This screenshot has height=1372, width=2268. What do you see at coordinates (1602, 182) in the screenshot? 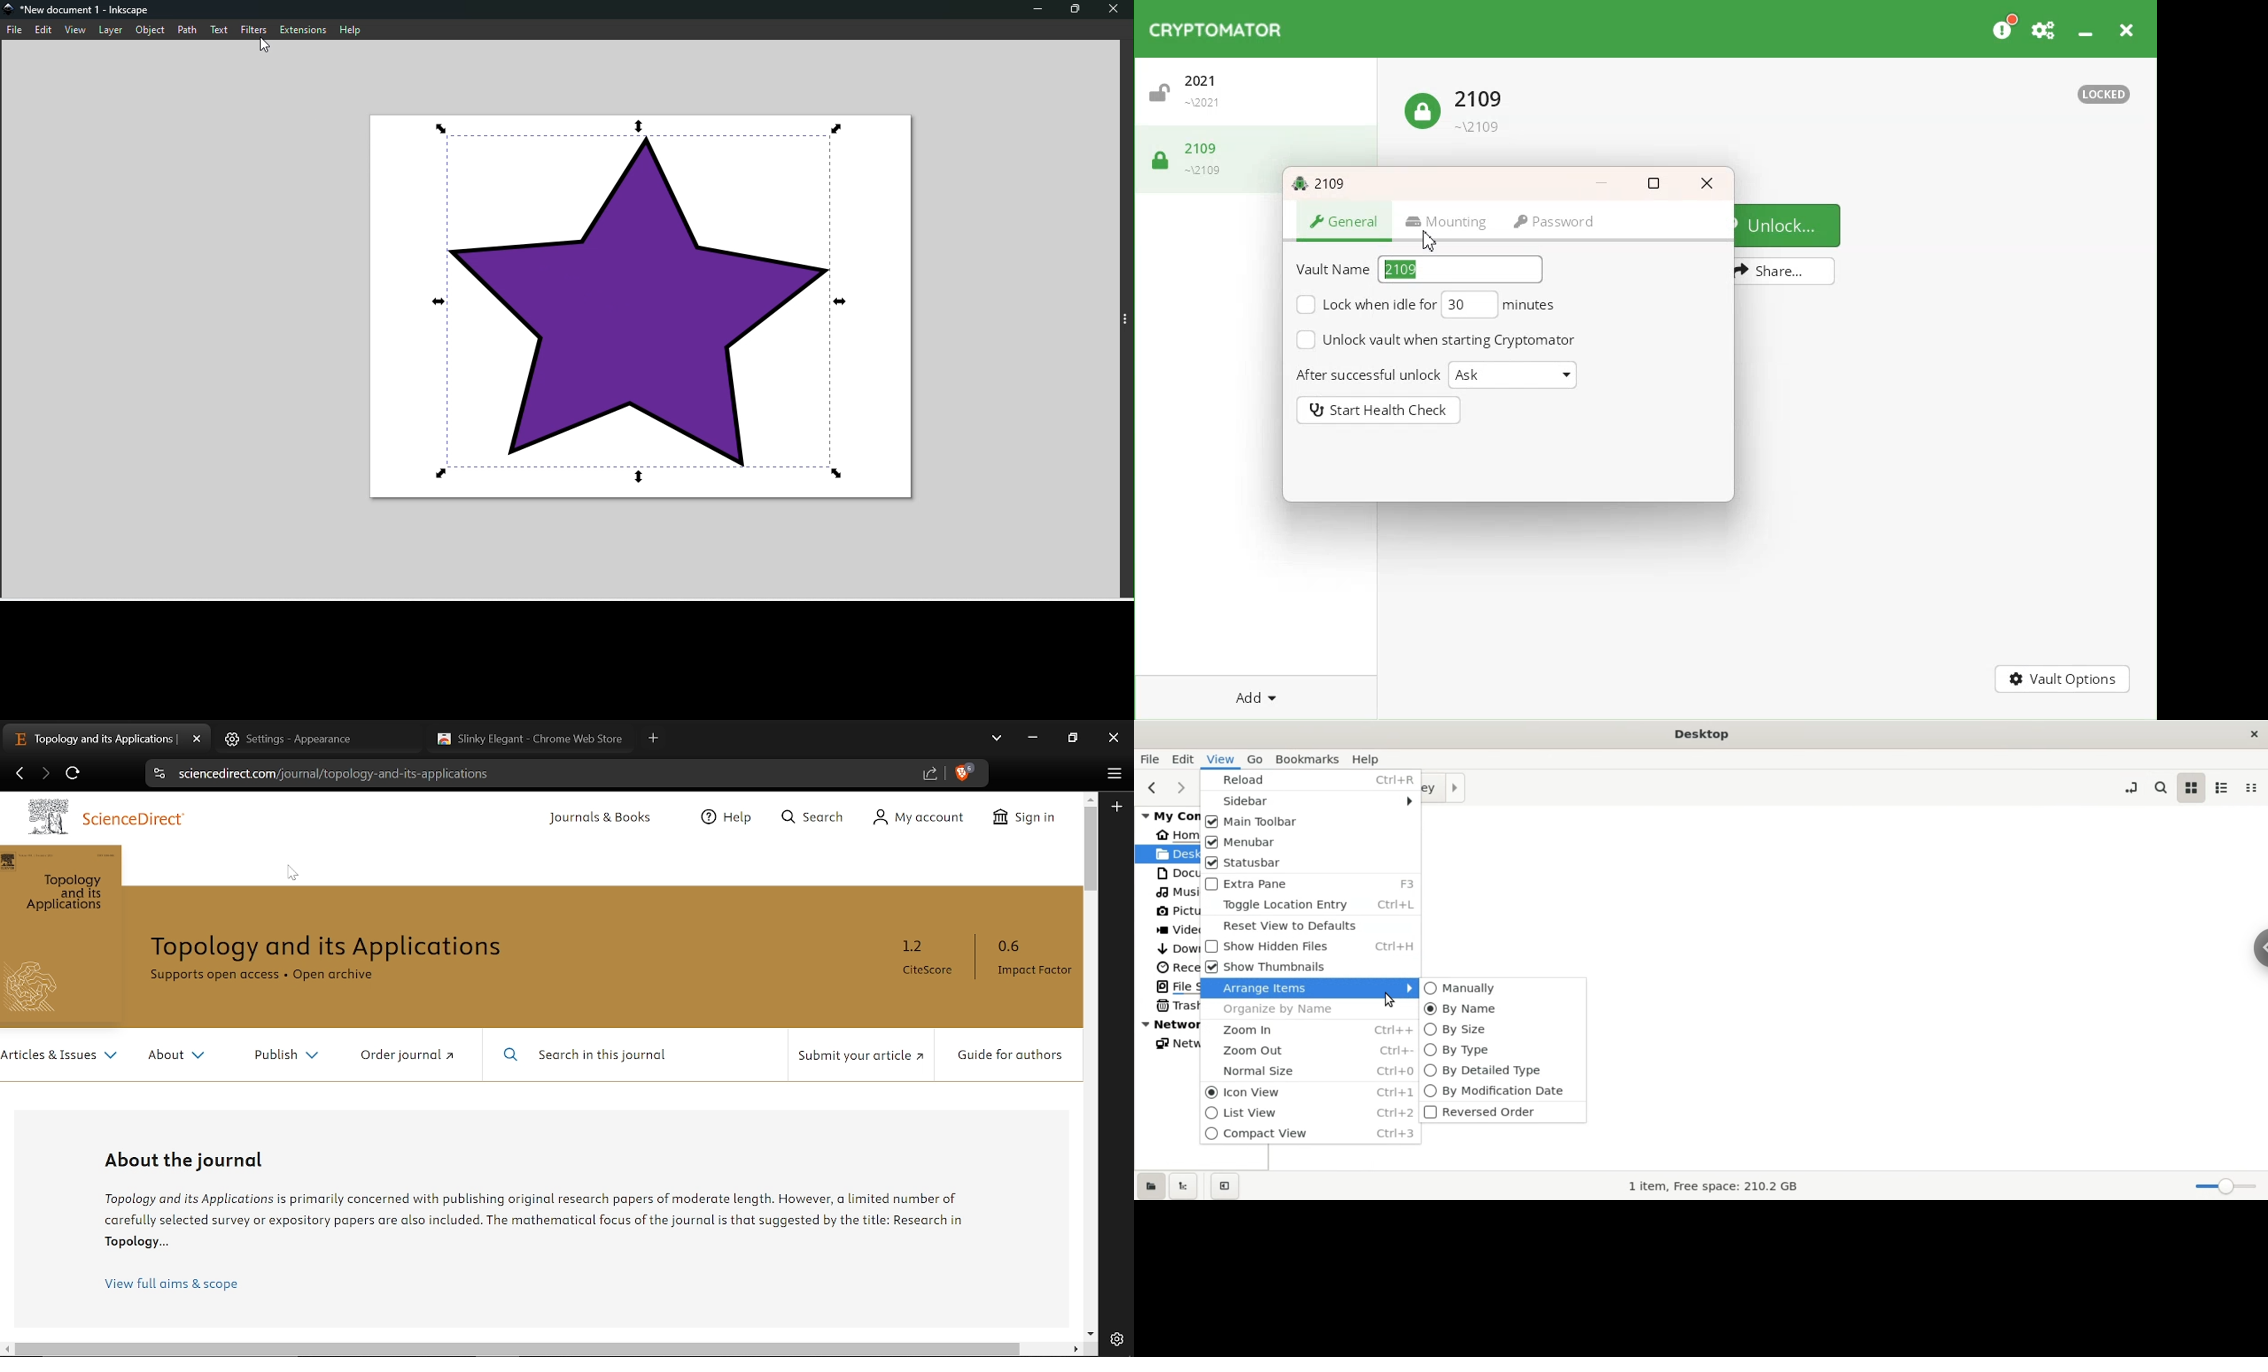
I see `Minimize` at bounding box center [1602, 182].